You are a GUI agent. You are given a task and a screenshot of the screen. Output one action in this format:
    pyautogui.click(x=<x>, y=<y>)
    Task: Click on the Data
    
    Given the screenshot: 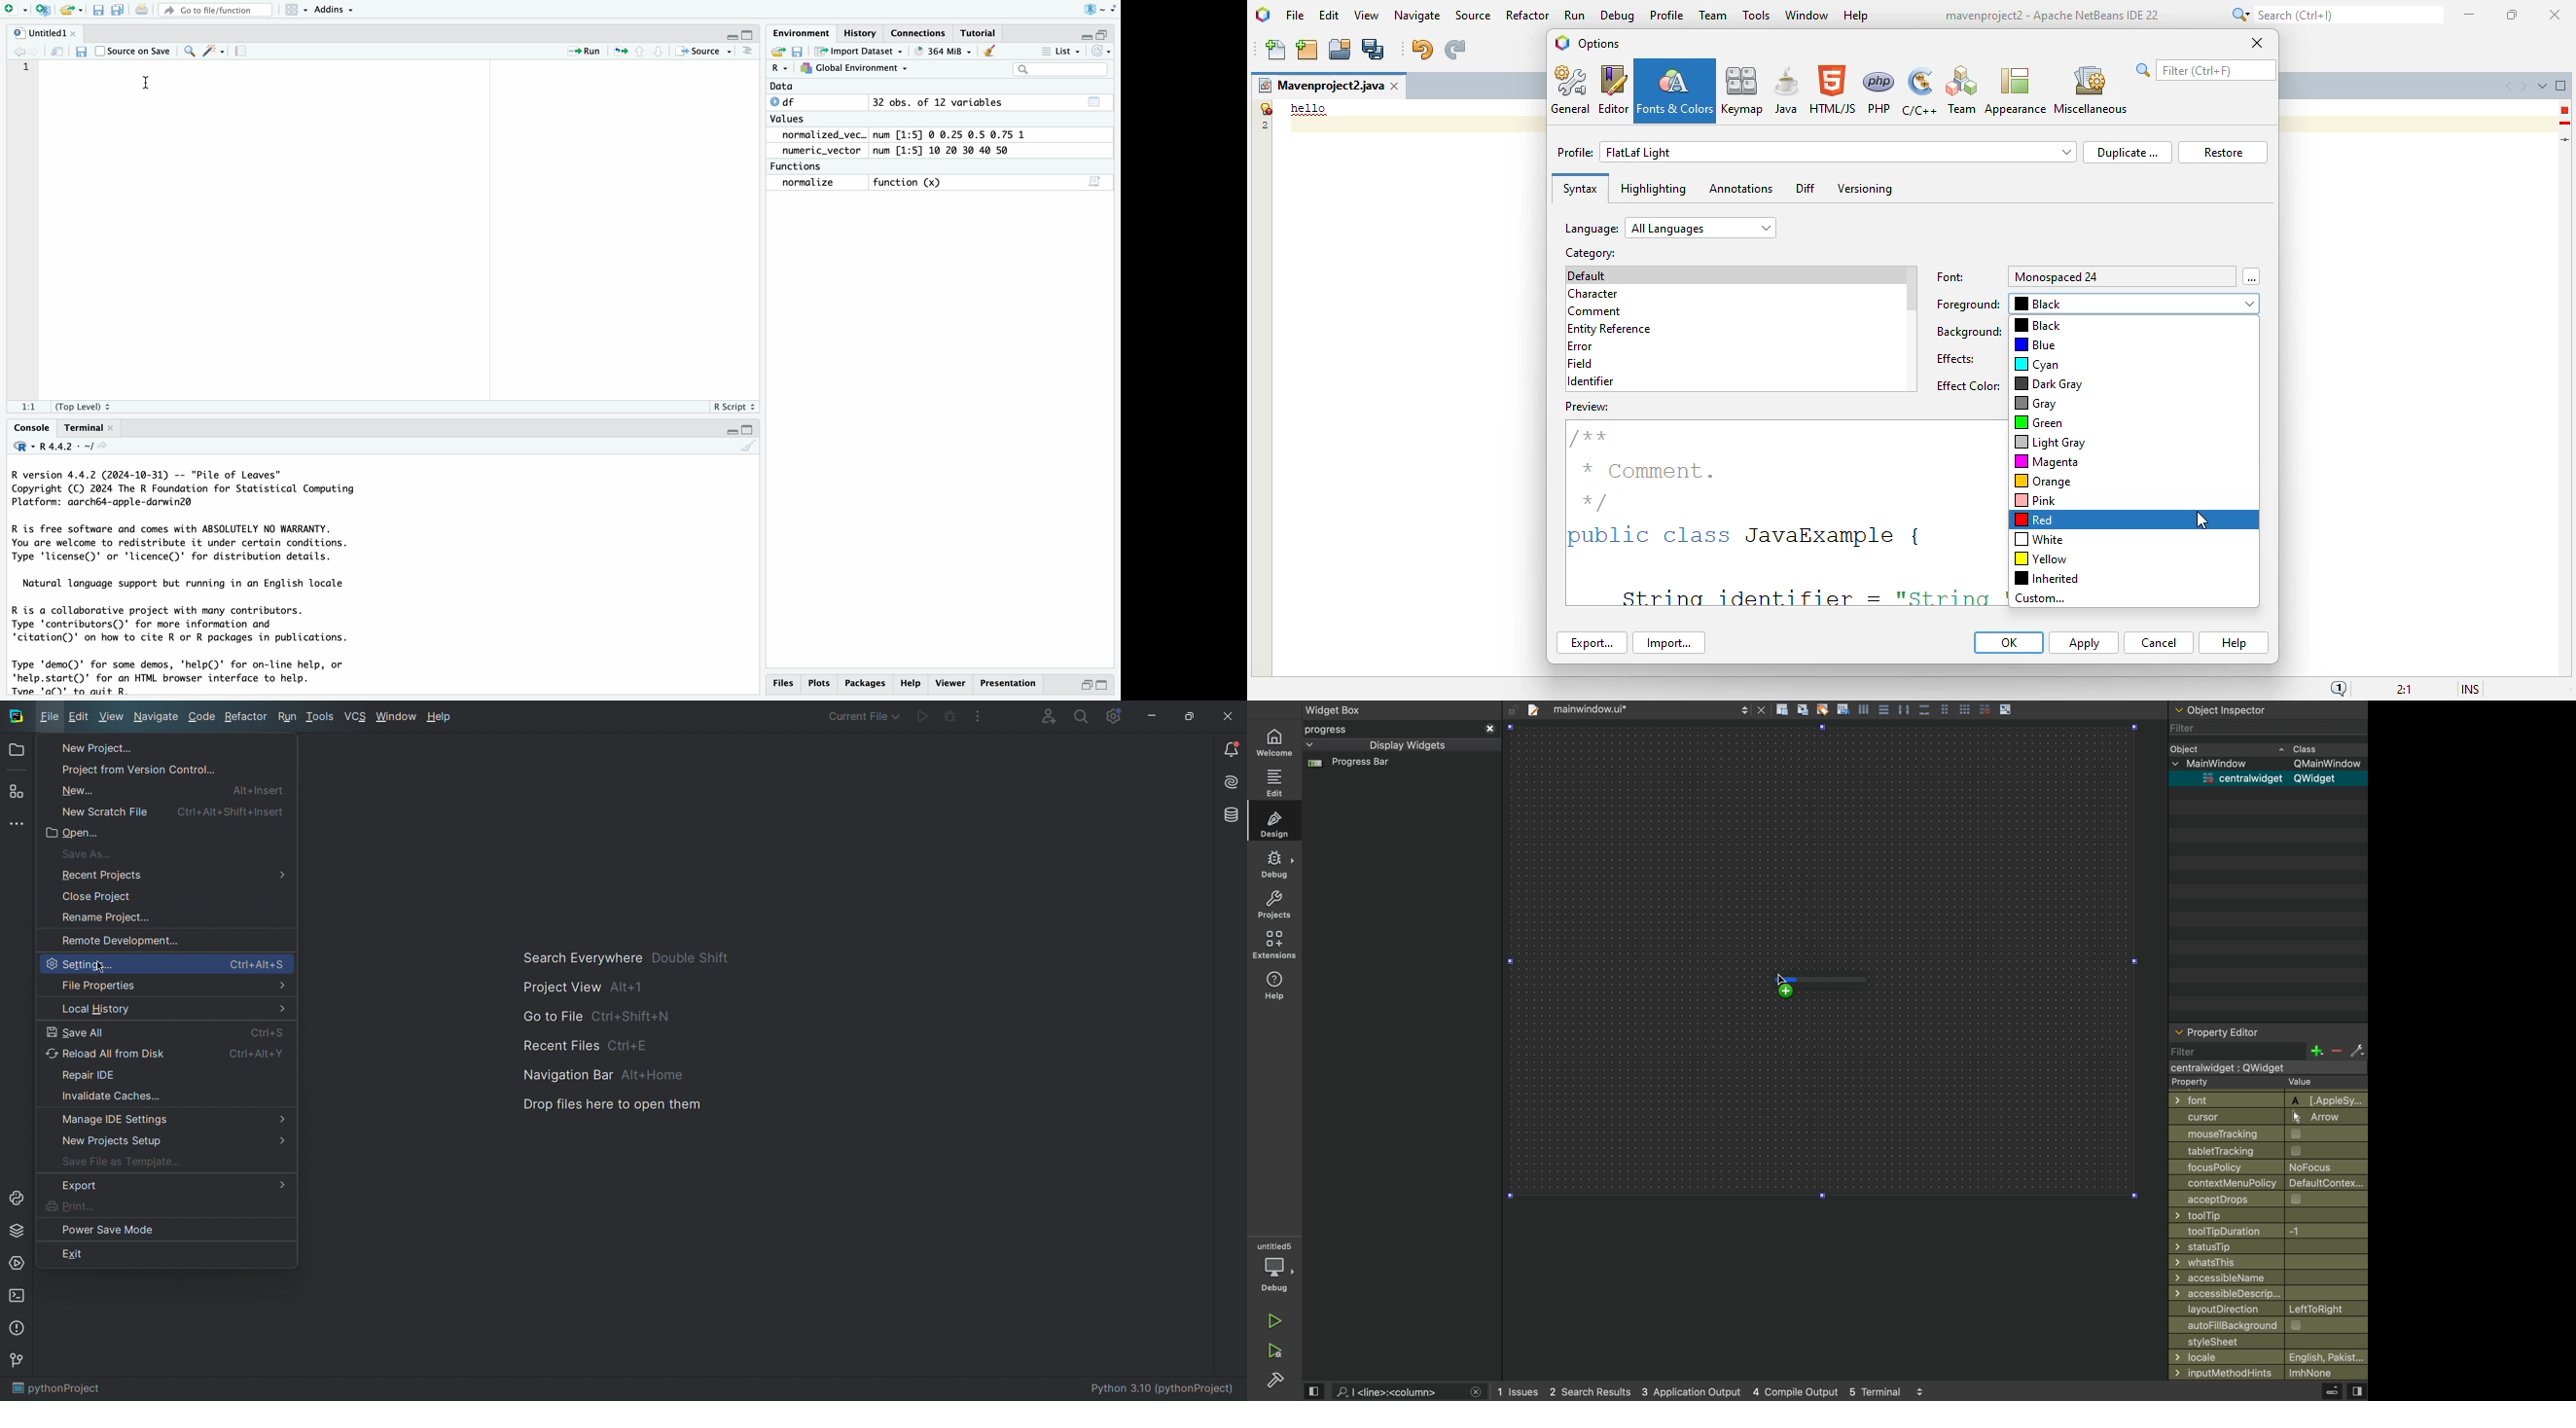 What is the action you would take?
    pyautogui.click(x=782, y=87)
    